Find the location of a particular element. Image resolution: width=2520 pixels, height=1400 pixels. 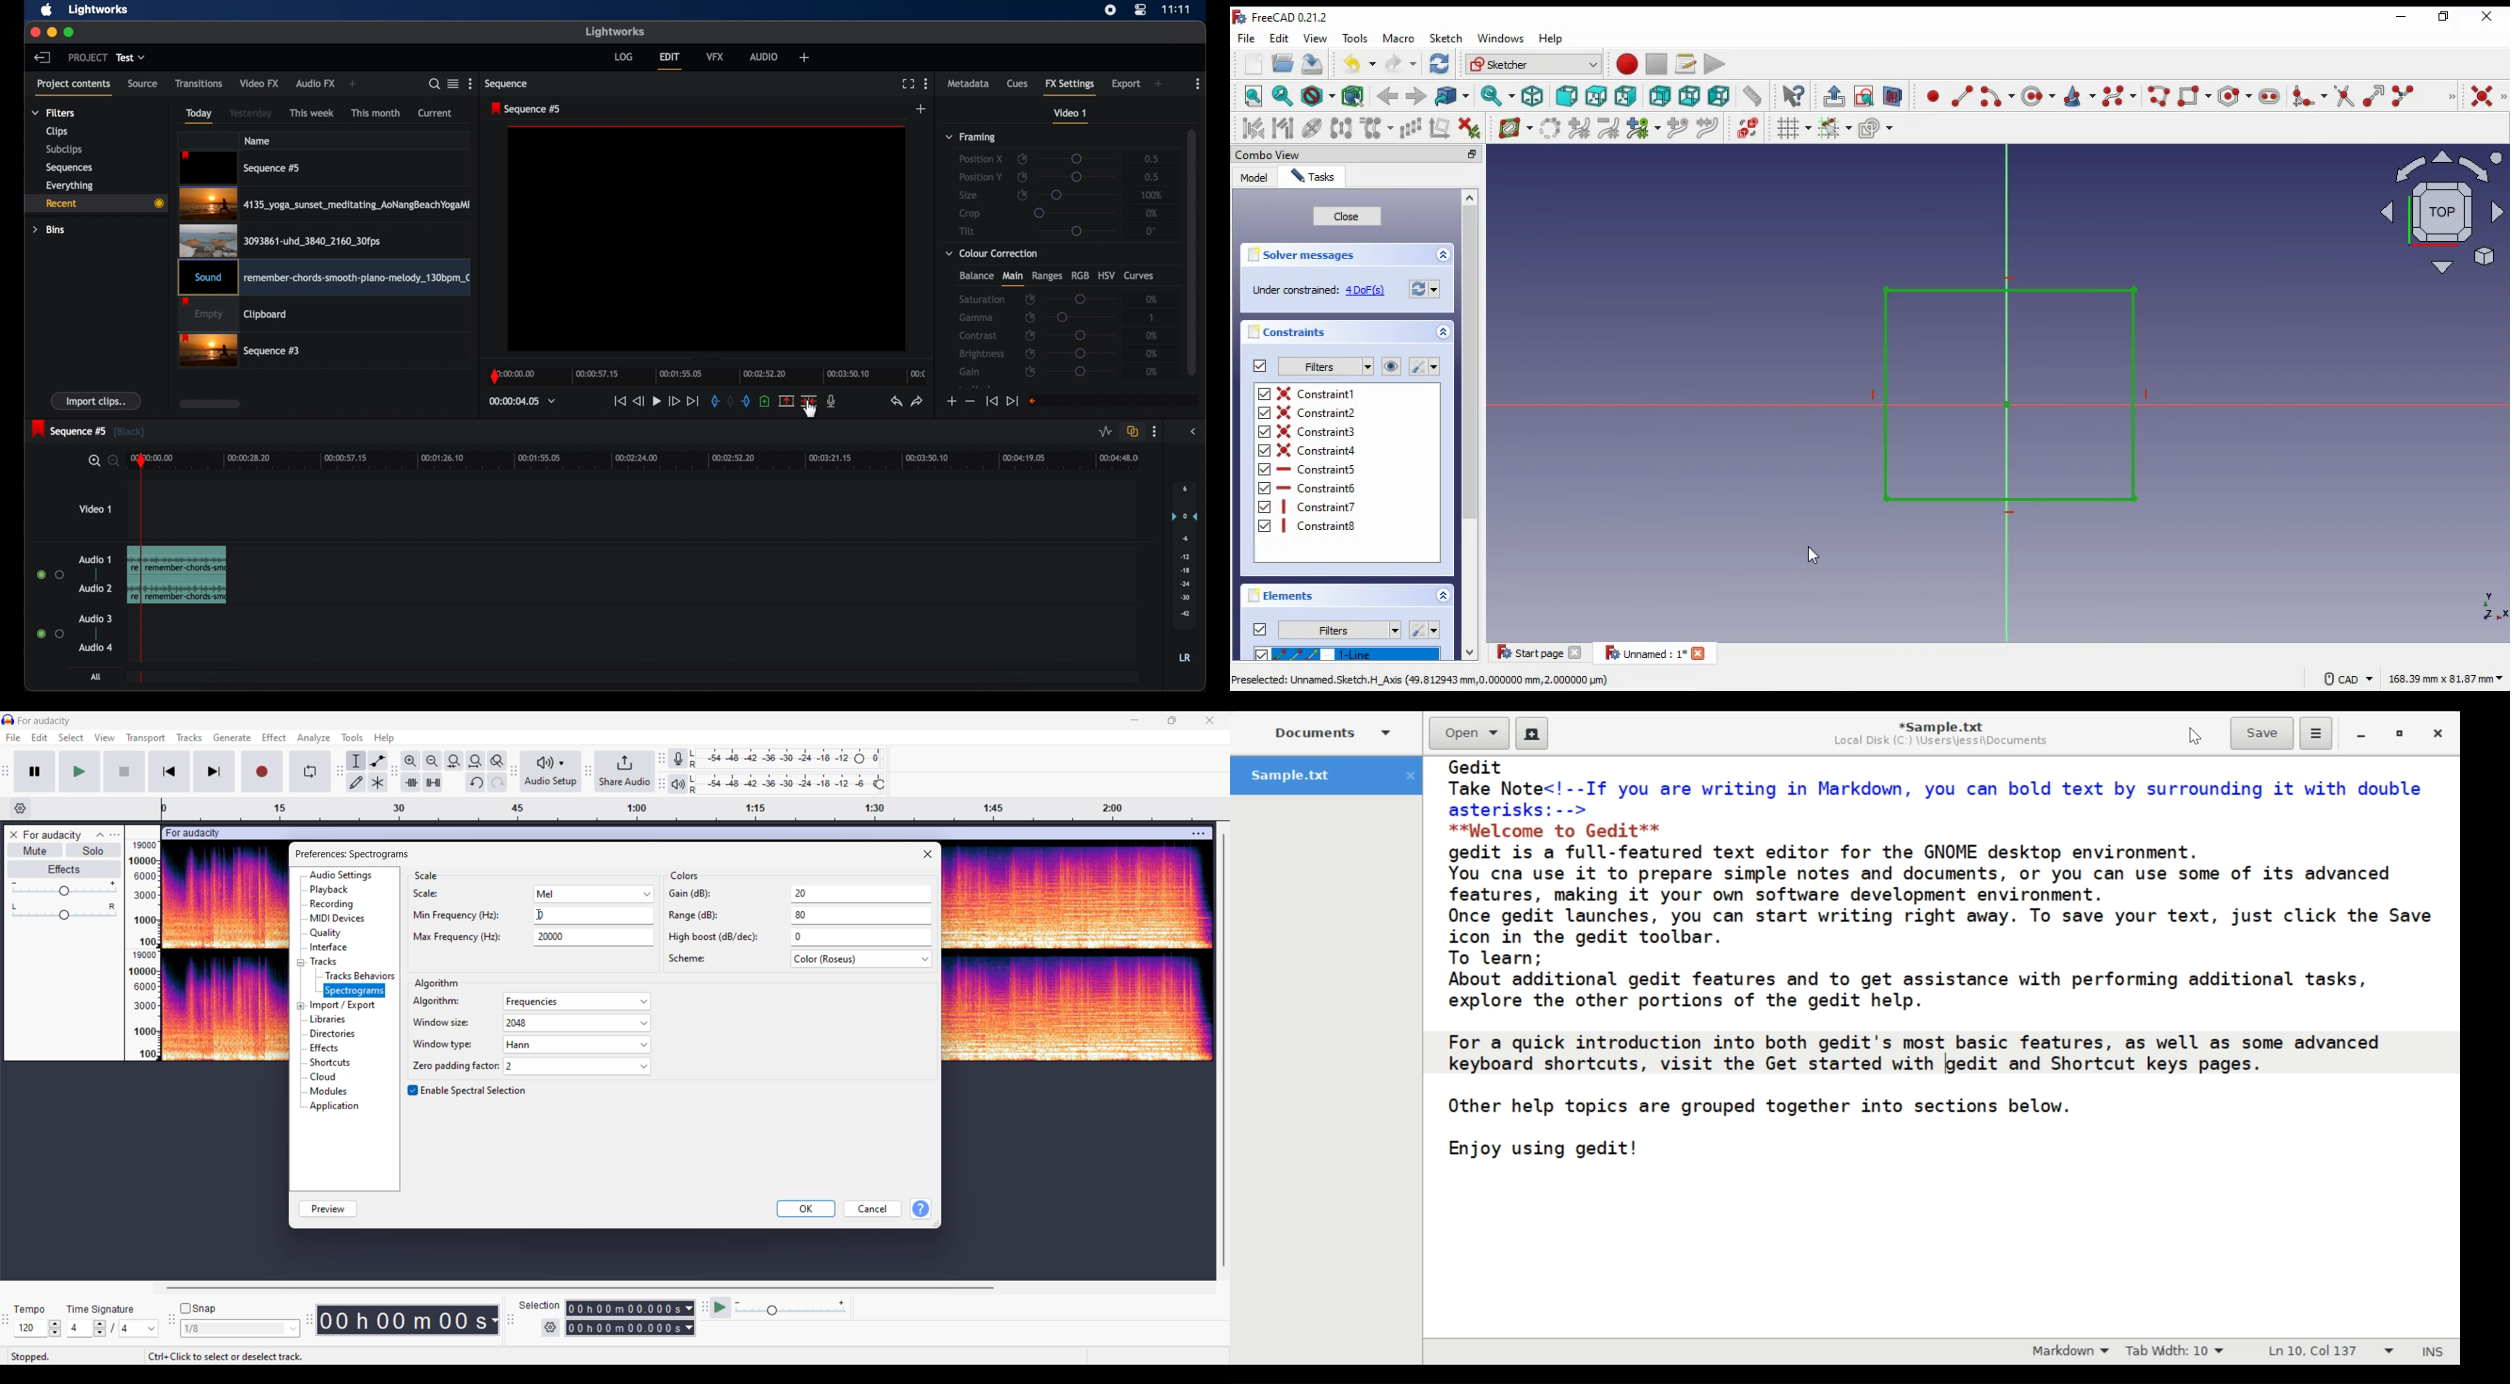

back is located at coordinates (1389, 98).